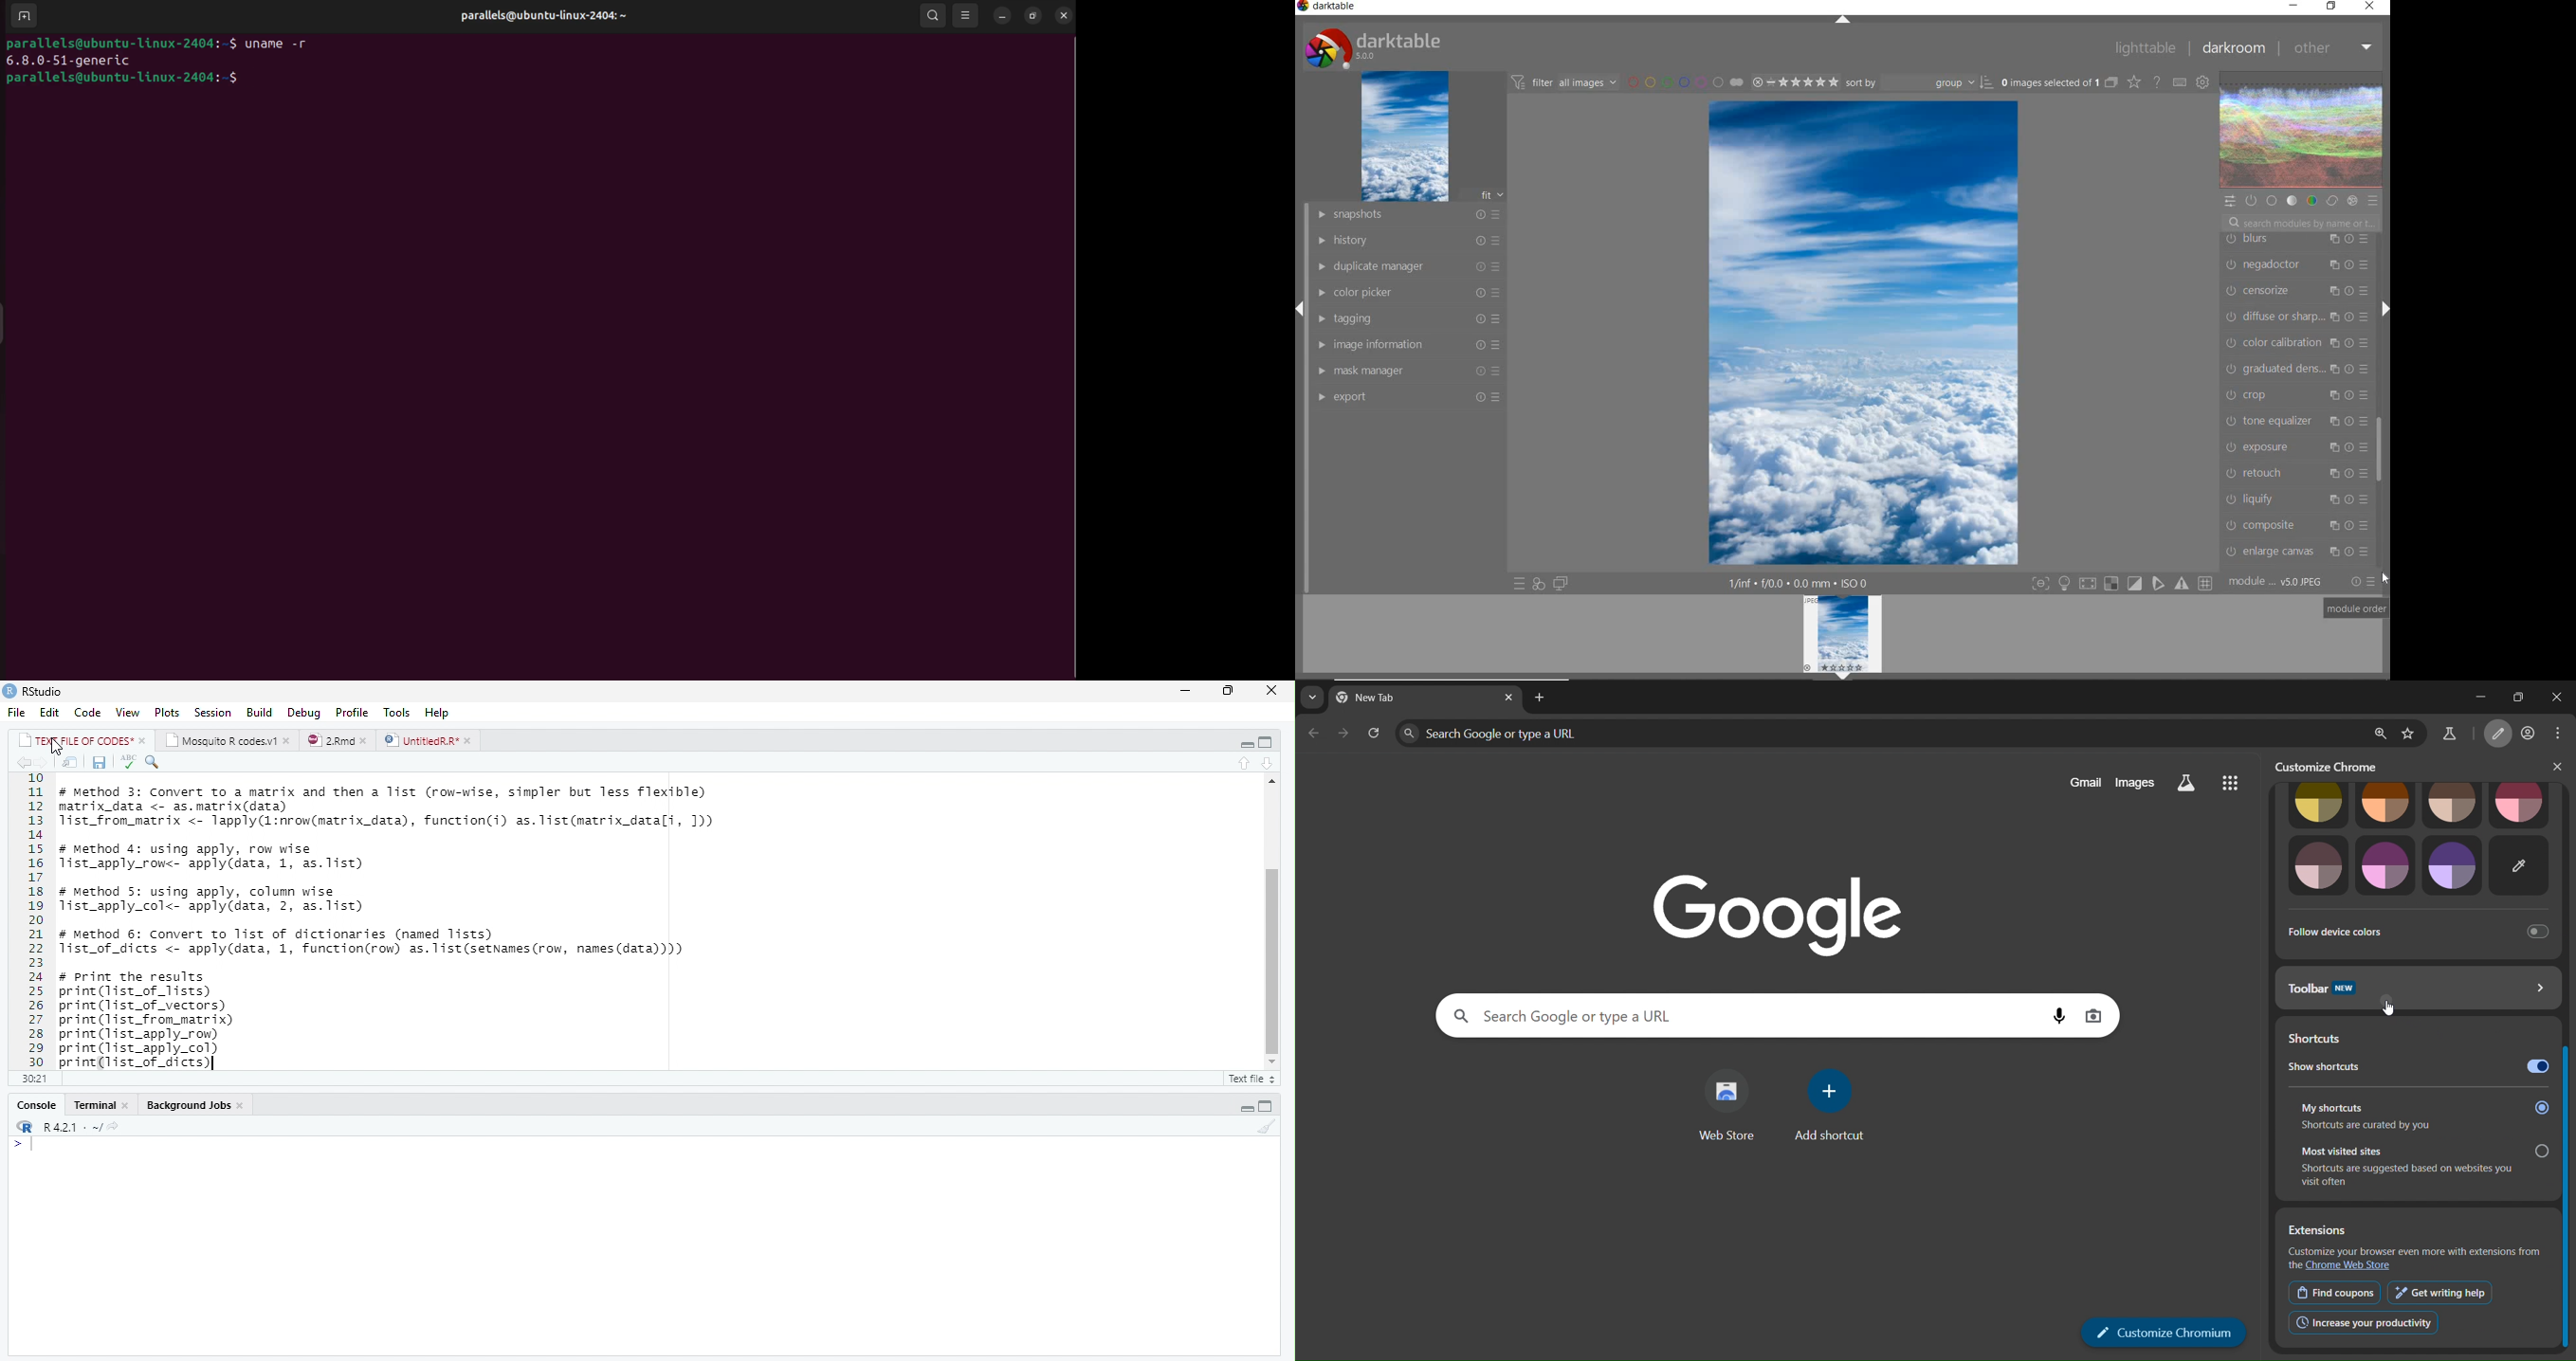 Image resolution: width=2576 pixels, height=1372 pixels. What do you see at coordinates (98, 763) in the screenshot?
I see `Save` at bounding box center [98, 763].